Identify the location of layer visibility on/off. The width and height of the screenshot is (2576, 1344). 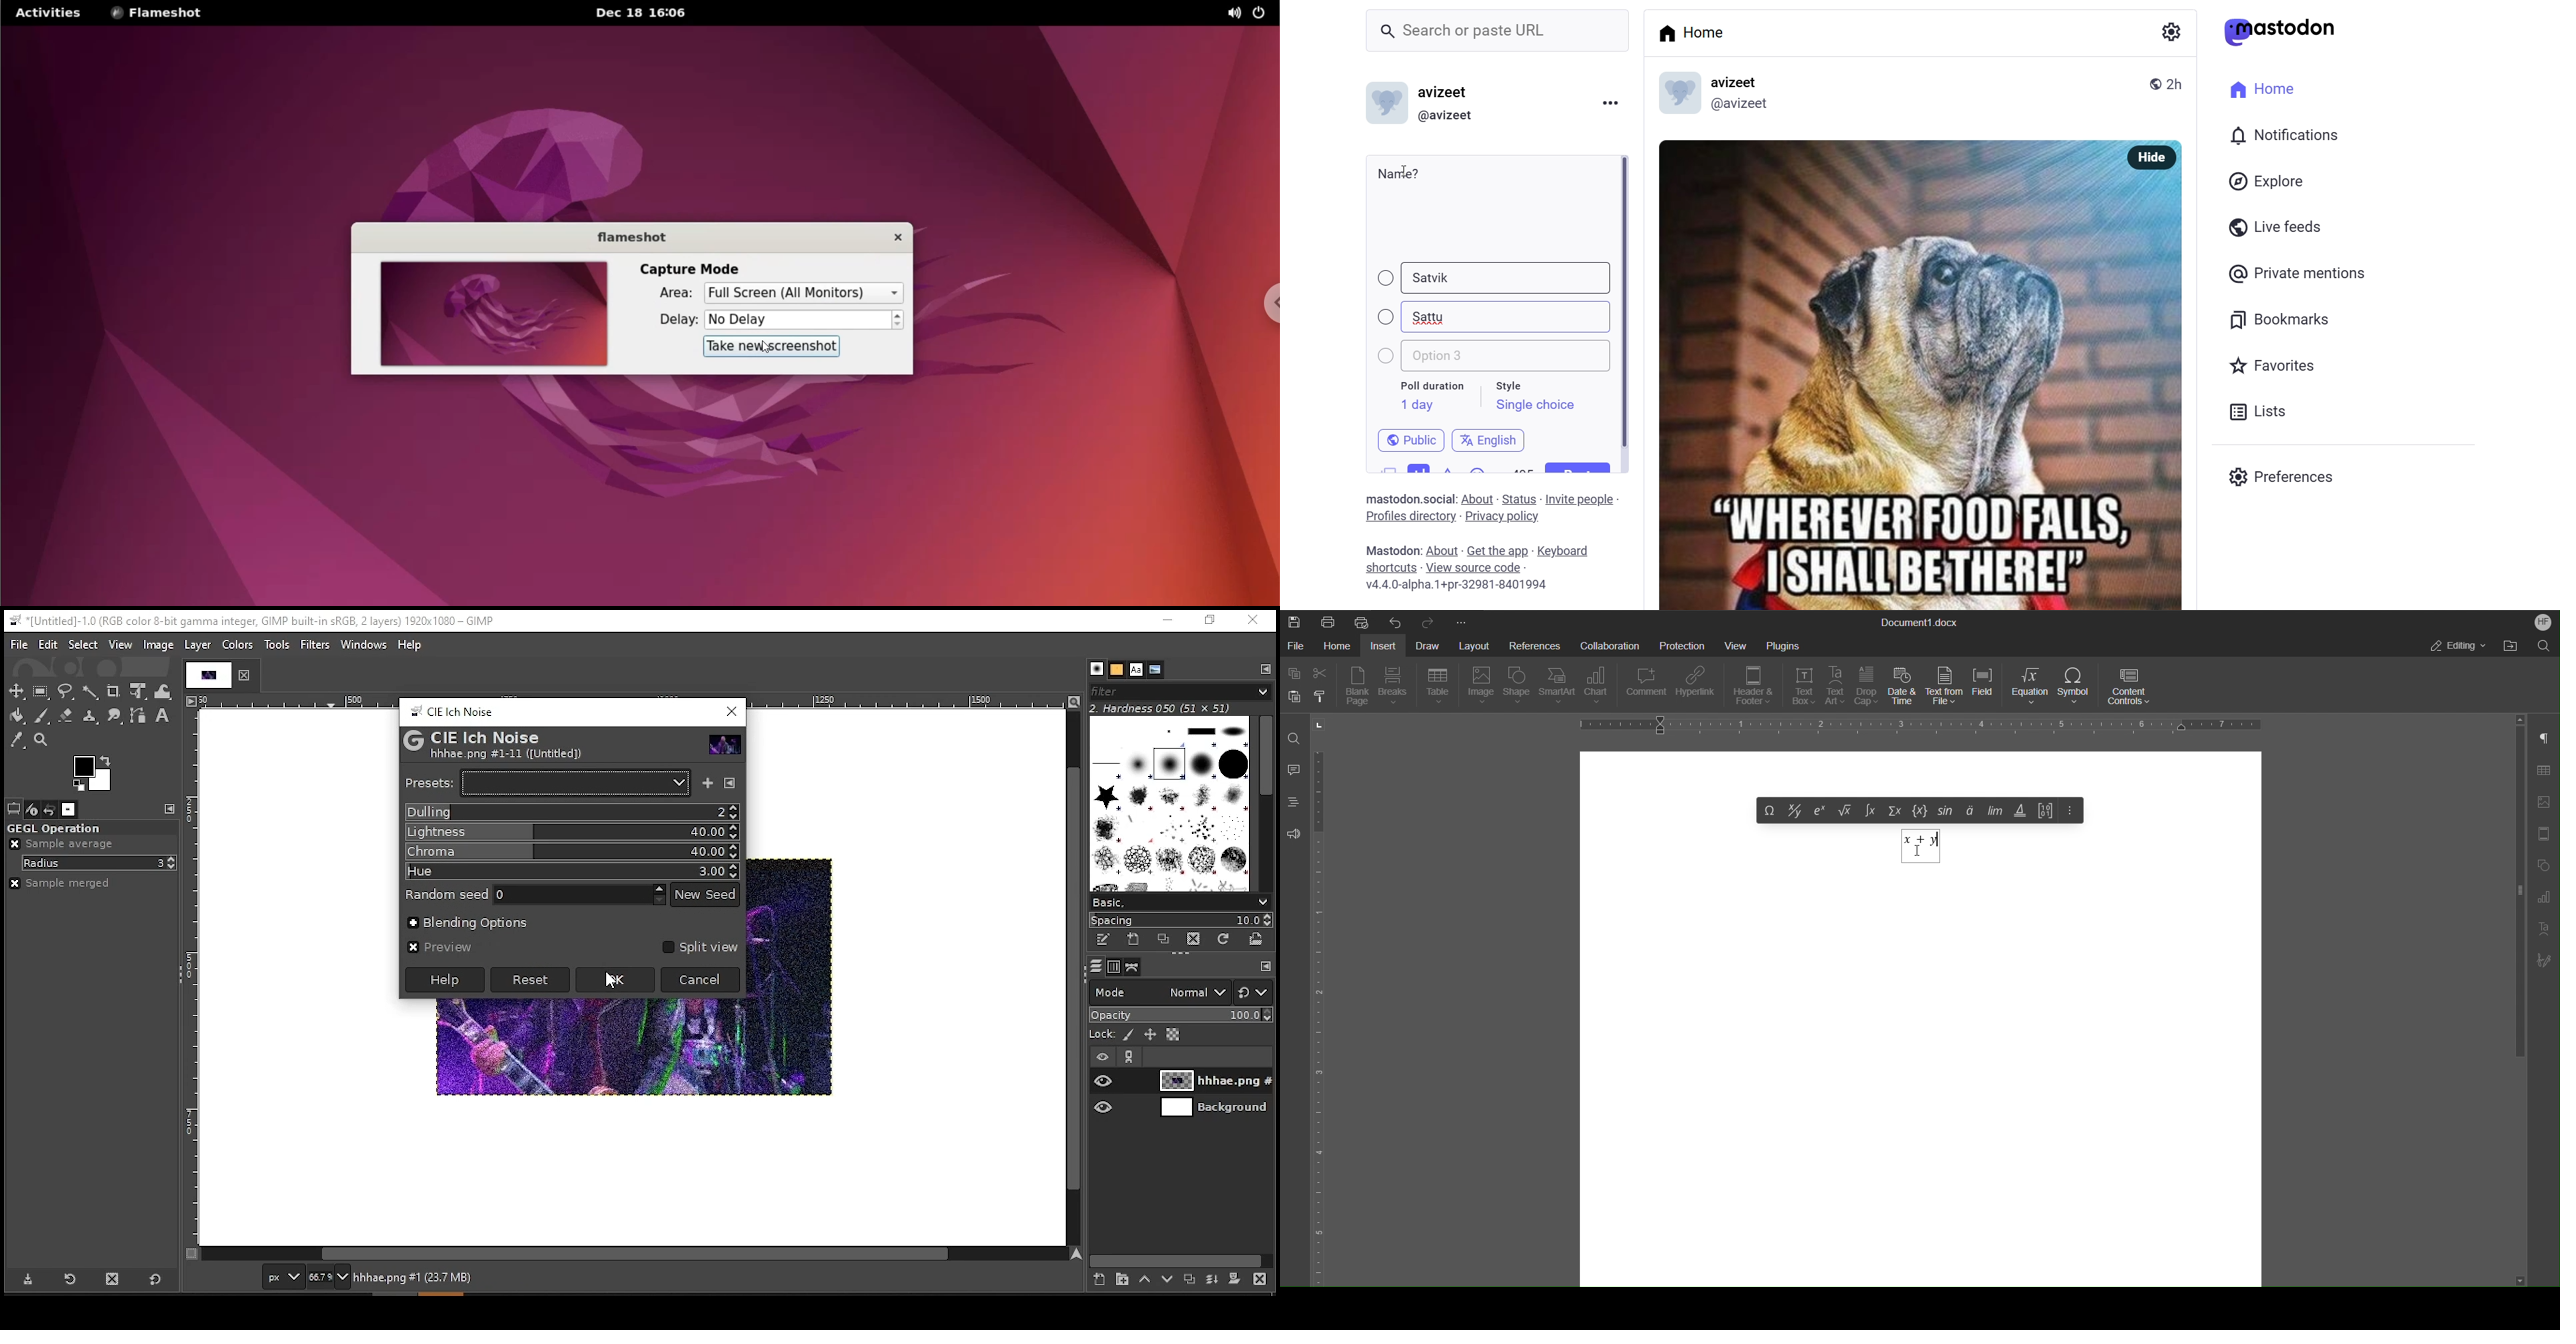
(1105, 1081).